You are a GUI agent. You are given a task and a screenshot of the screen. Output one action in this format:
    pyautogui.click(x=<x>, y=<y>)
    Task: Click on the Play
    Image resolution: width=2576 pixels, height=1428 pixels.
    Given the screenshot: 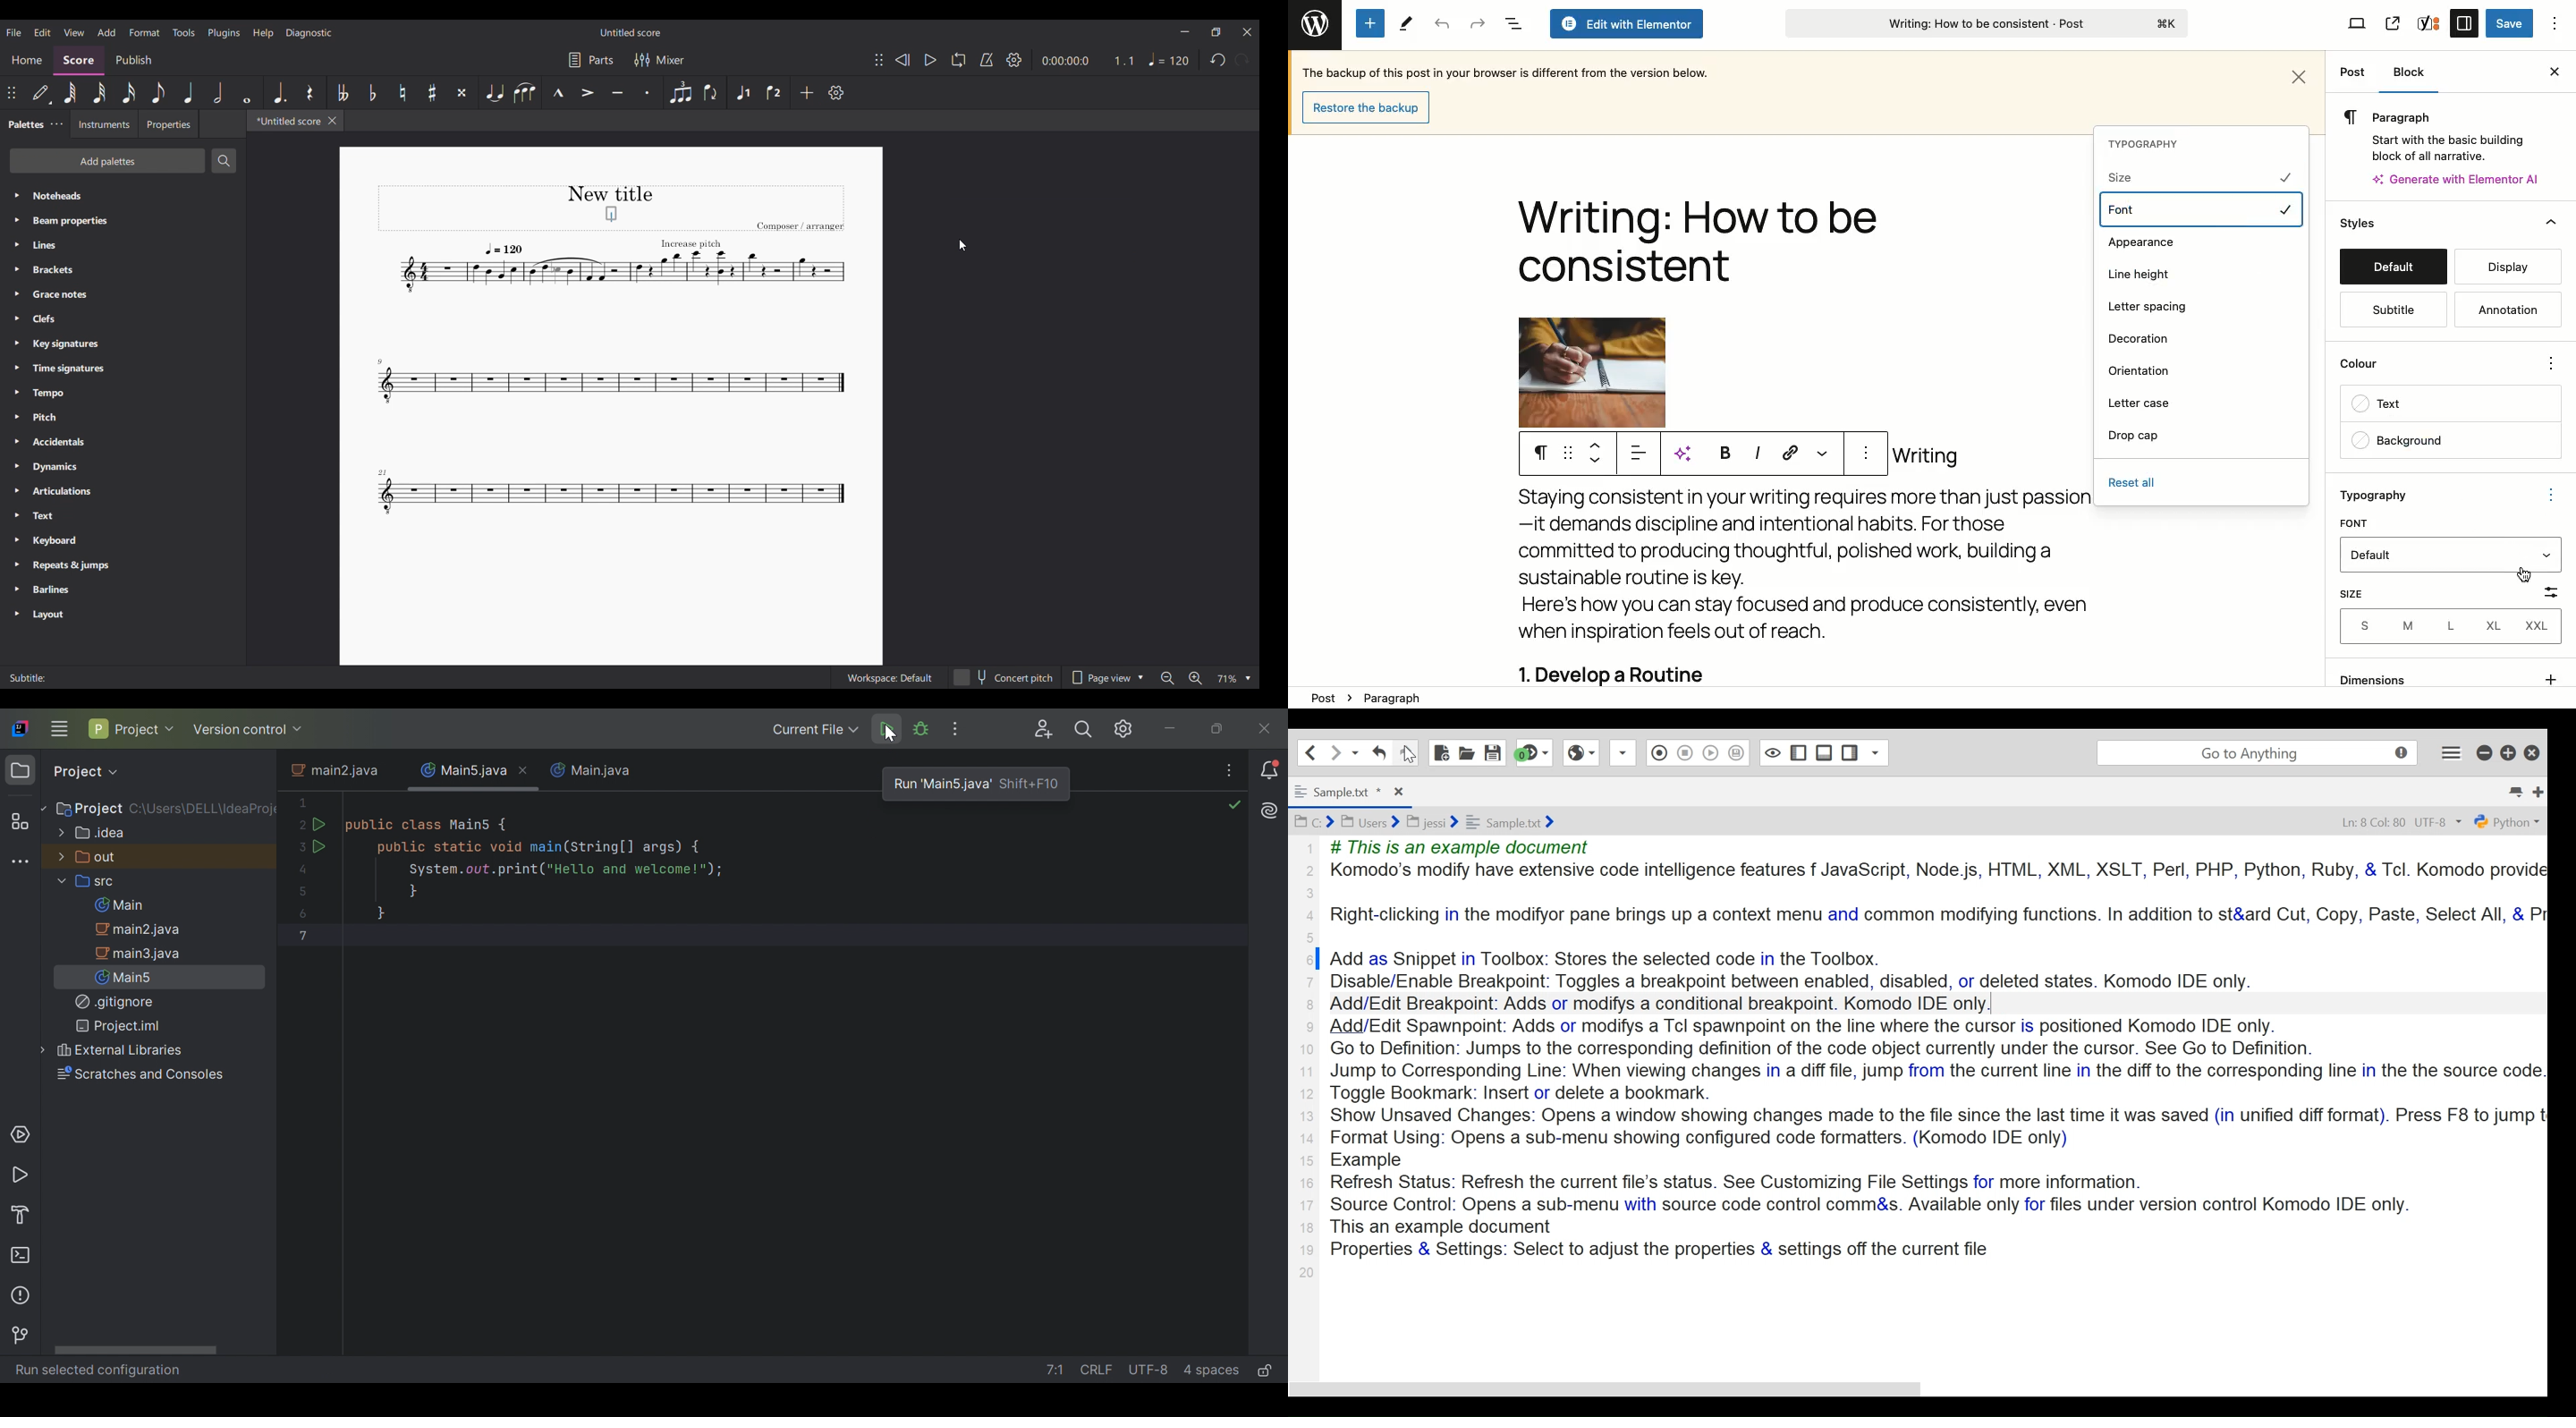 What is the action you would take?
    pyautogui.click(x=930, y=60)
    